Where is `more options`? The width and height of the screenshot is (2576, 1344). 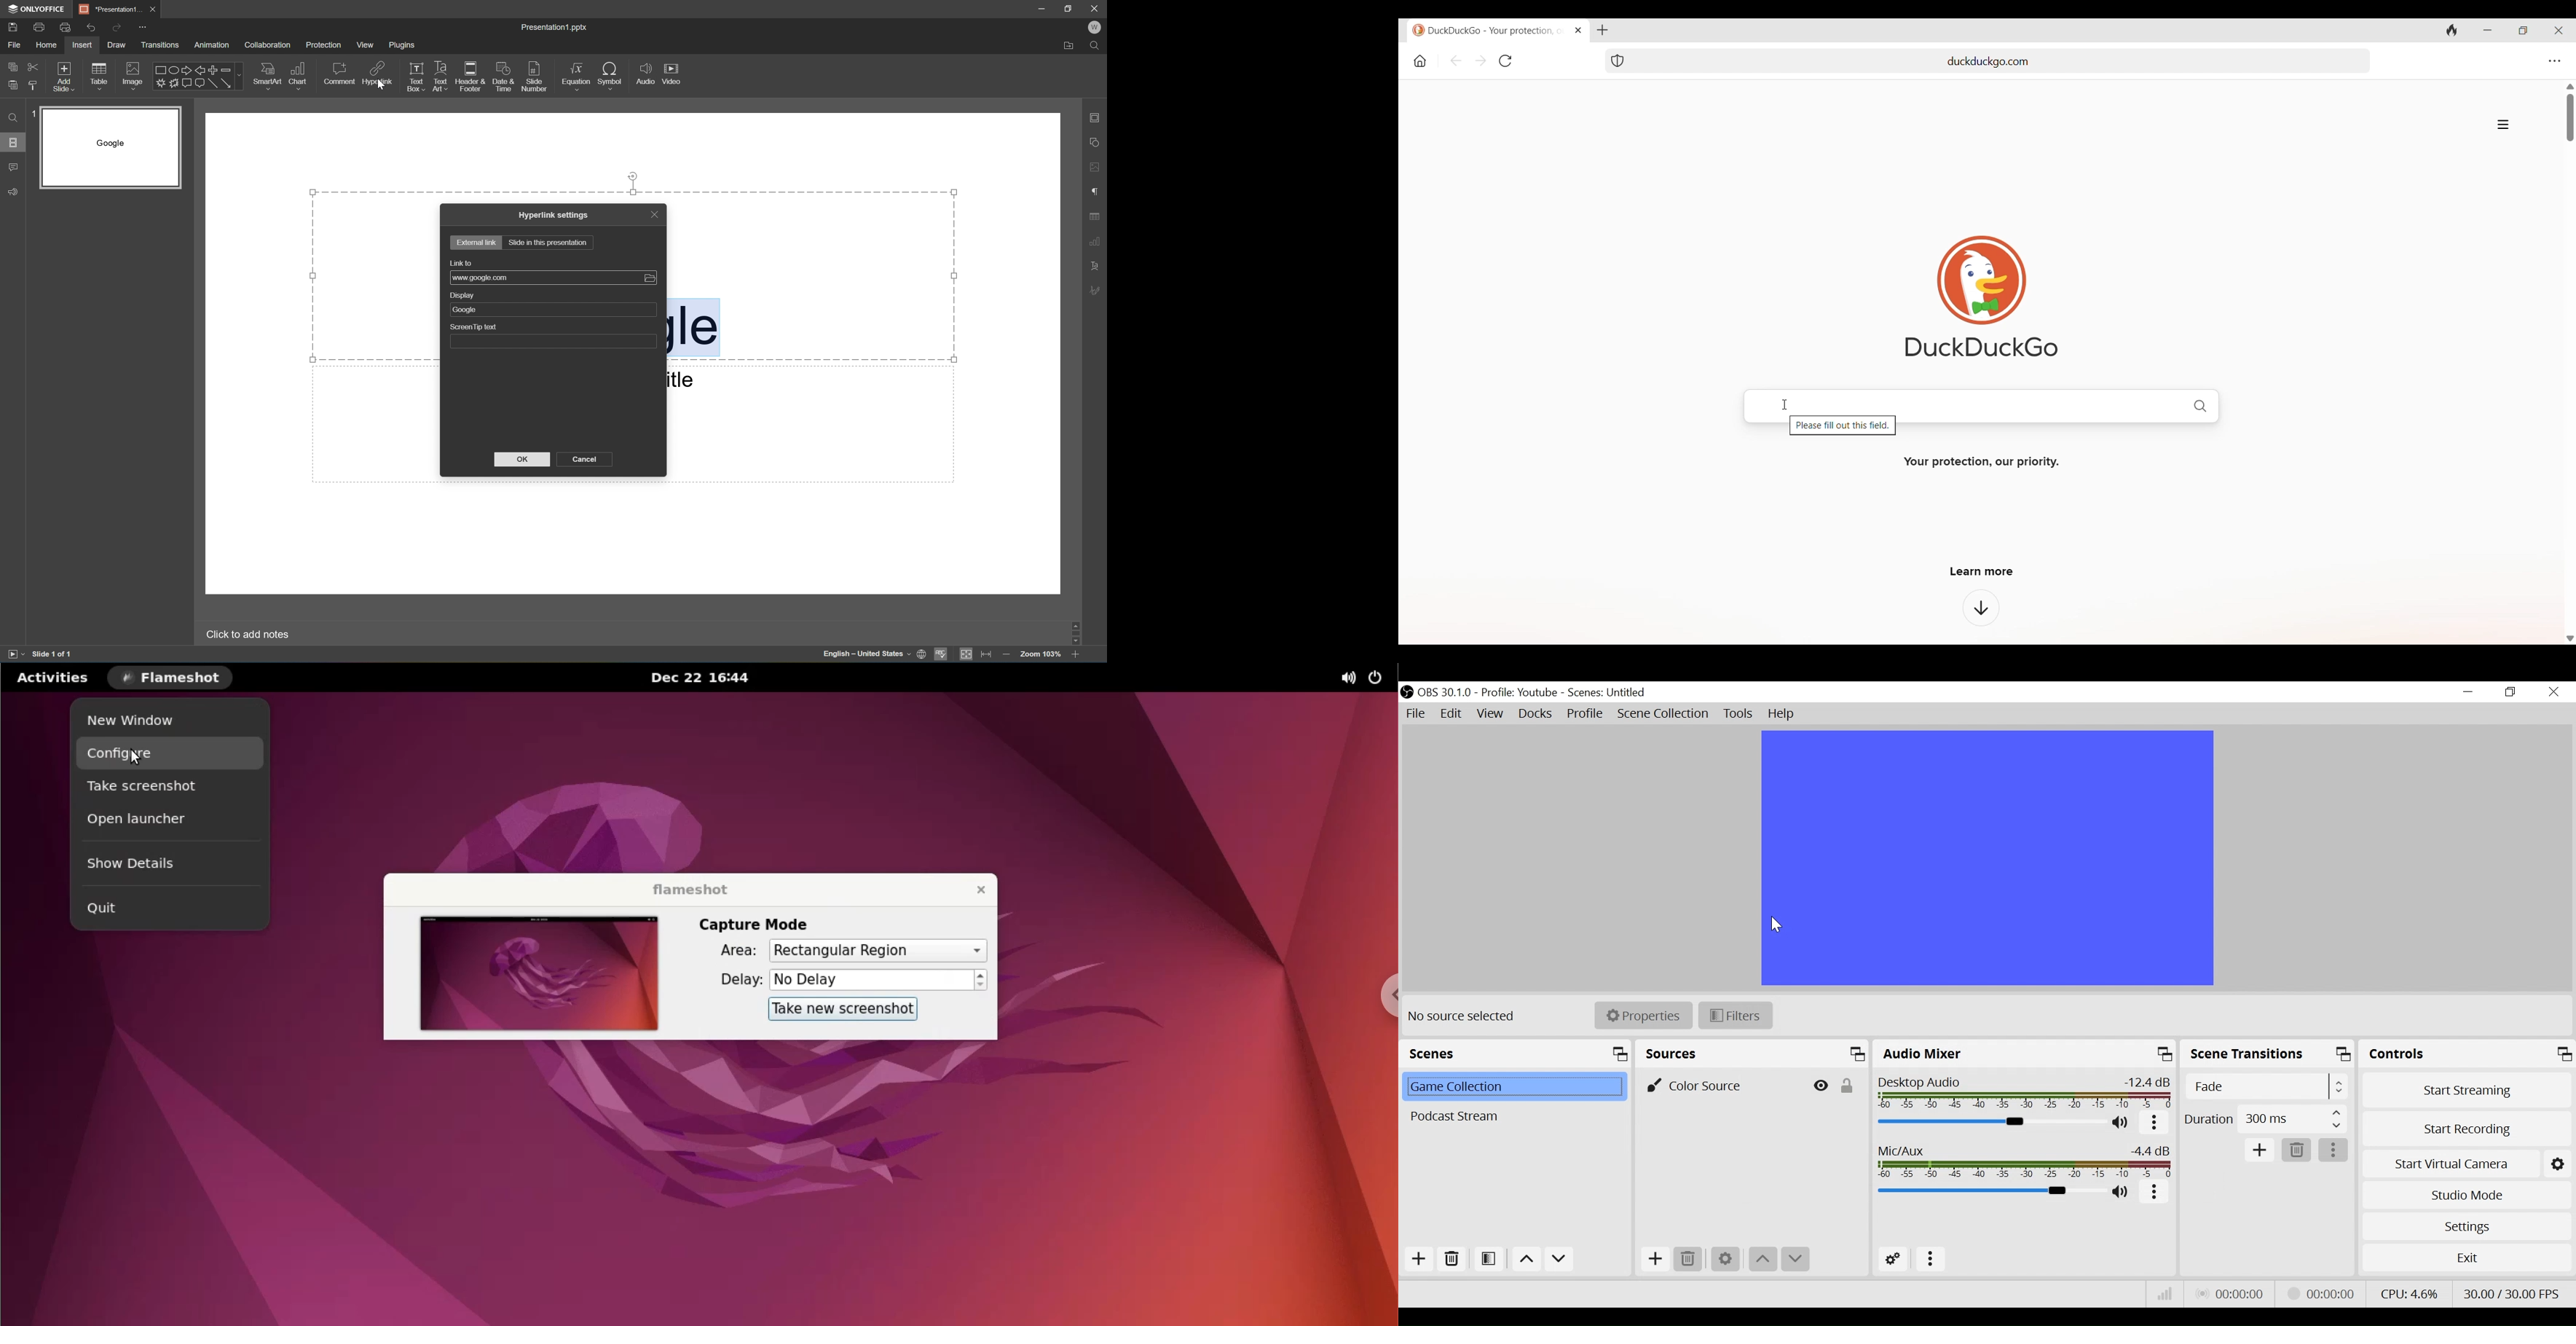
more options is located at coordinates (1932, 1260).